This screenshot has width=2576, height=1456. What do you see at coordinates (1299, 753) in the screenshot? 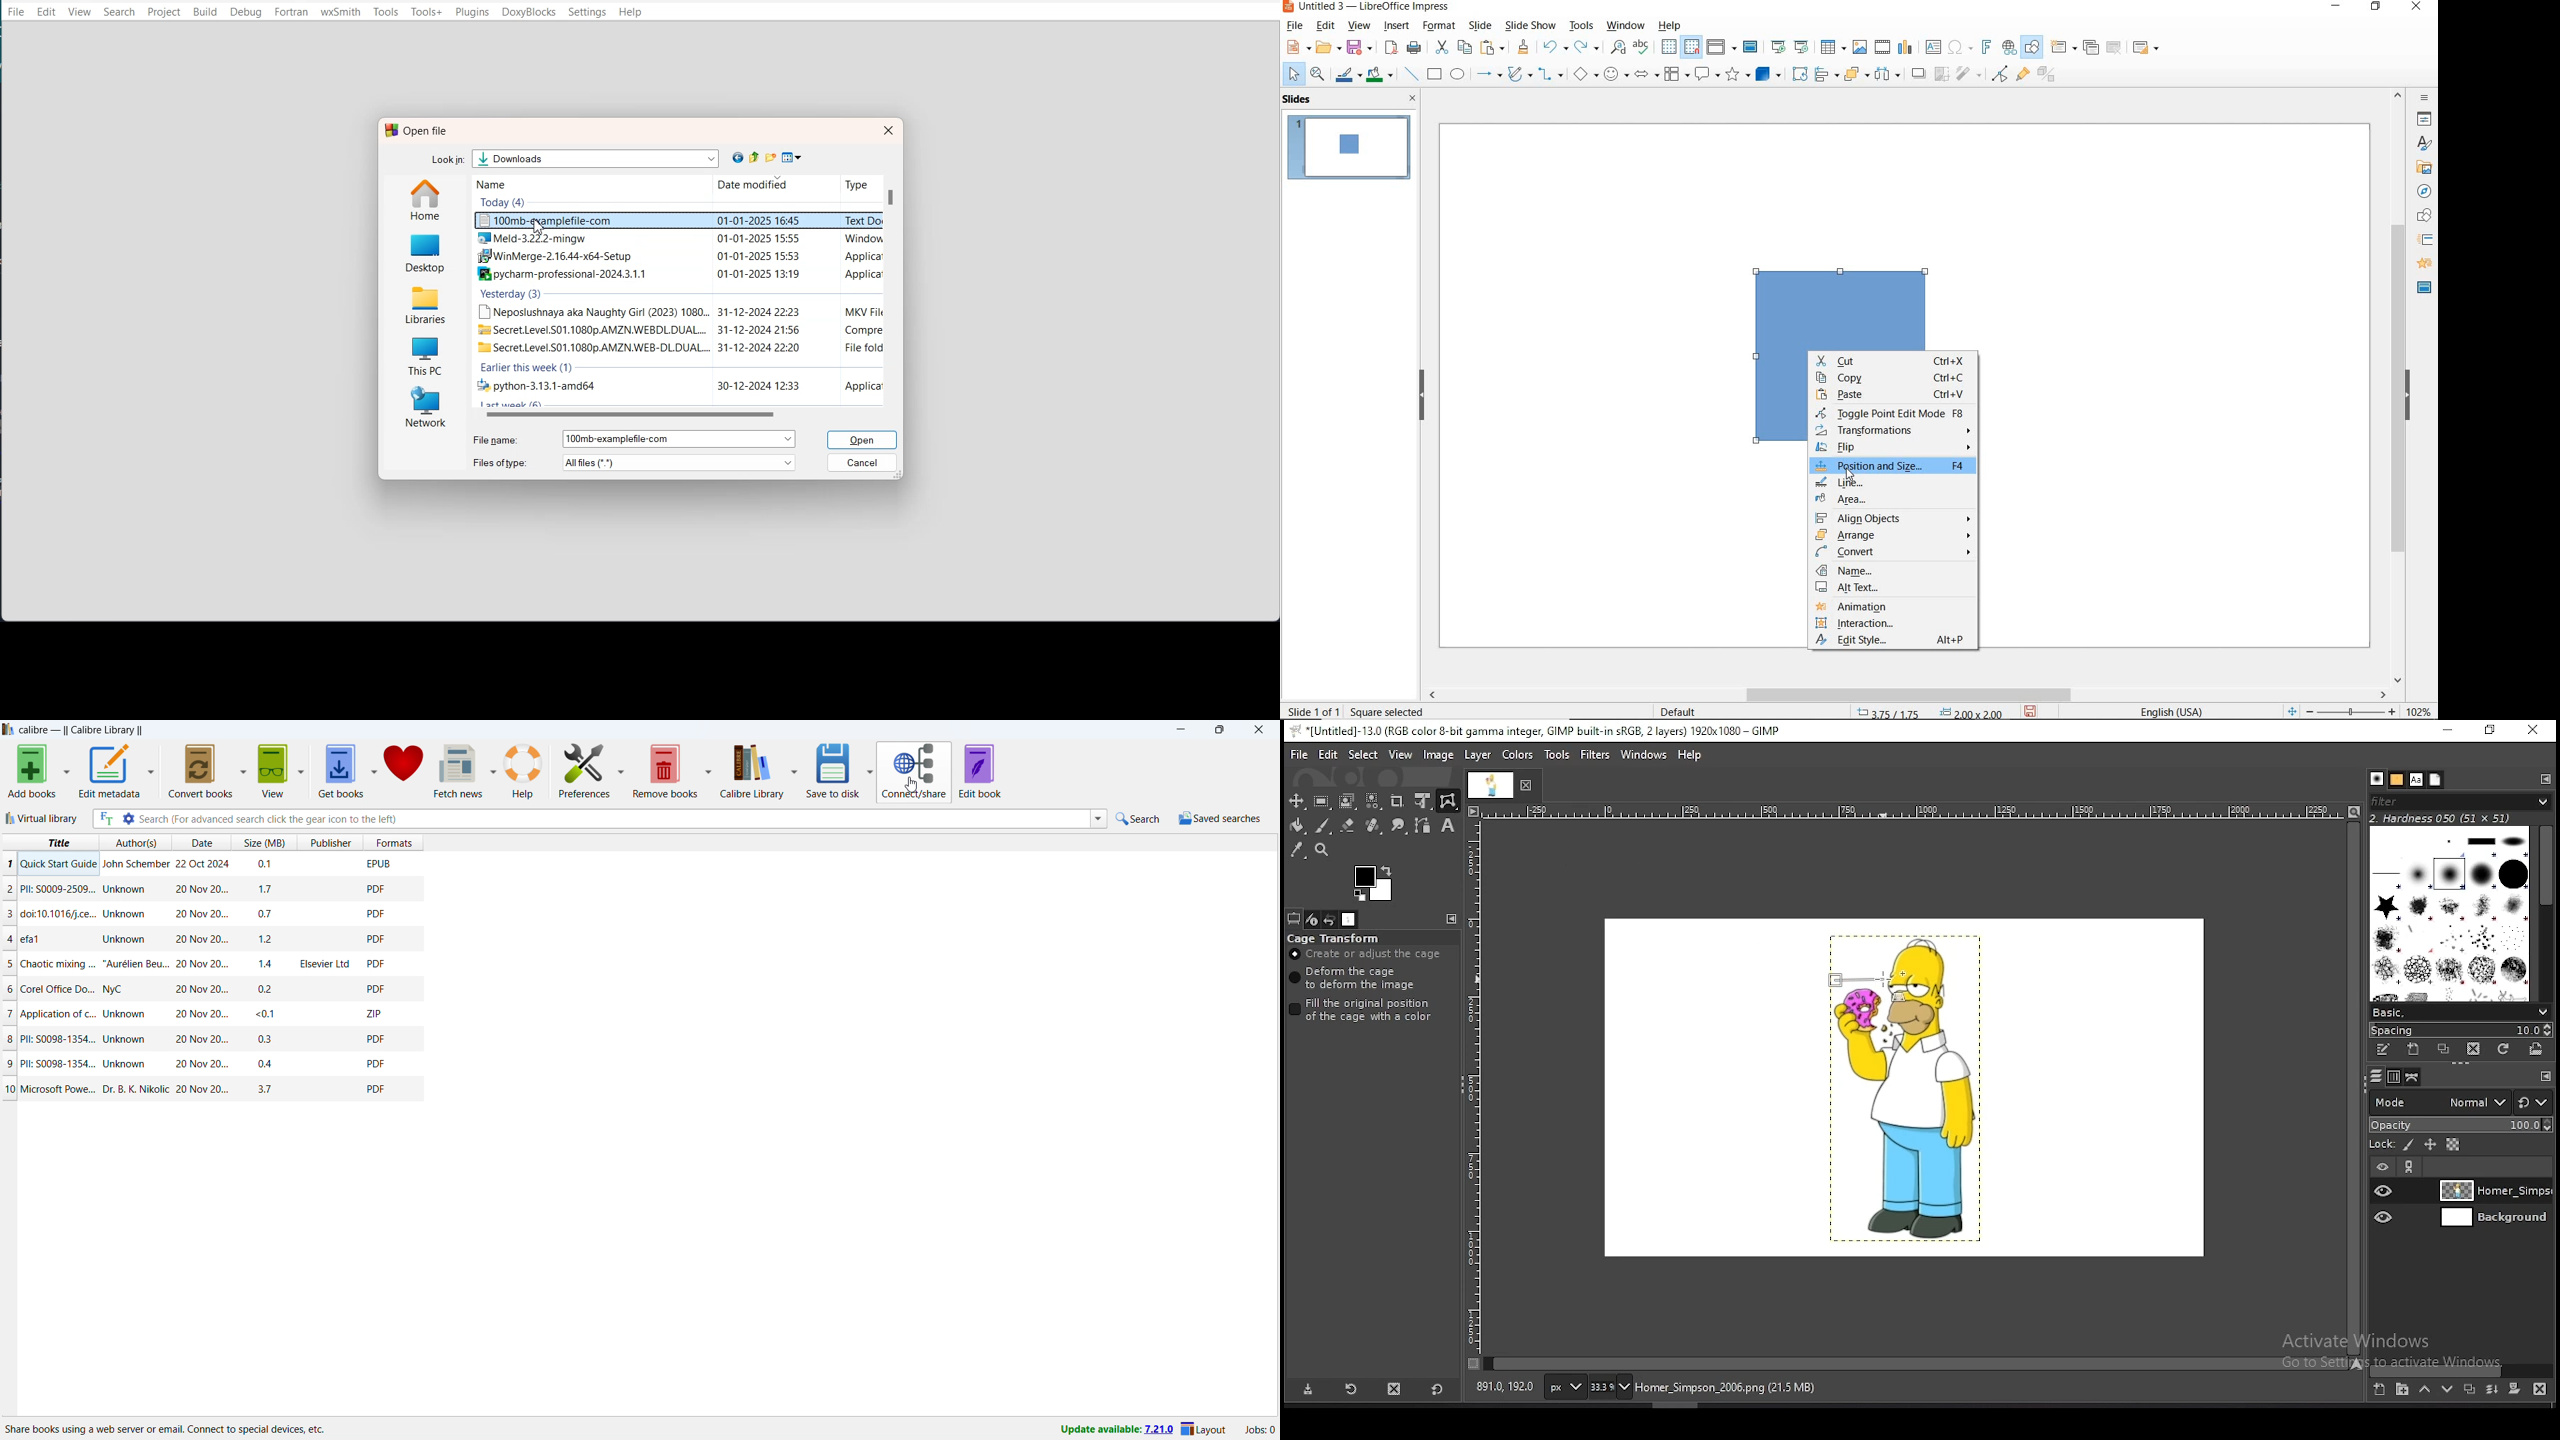
I see `file` at bounding box center [1299, 753].